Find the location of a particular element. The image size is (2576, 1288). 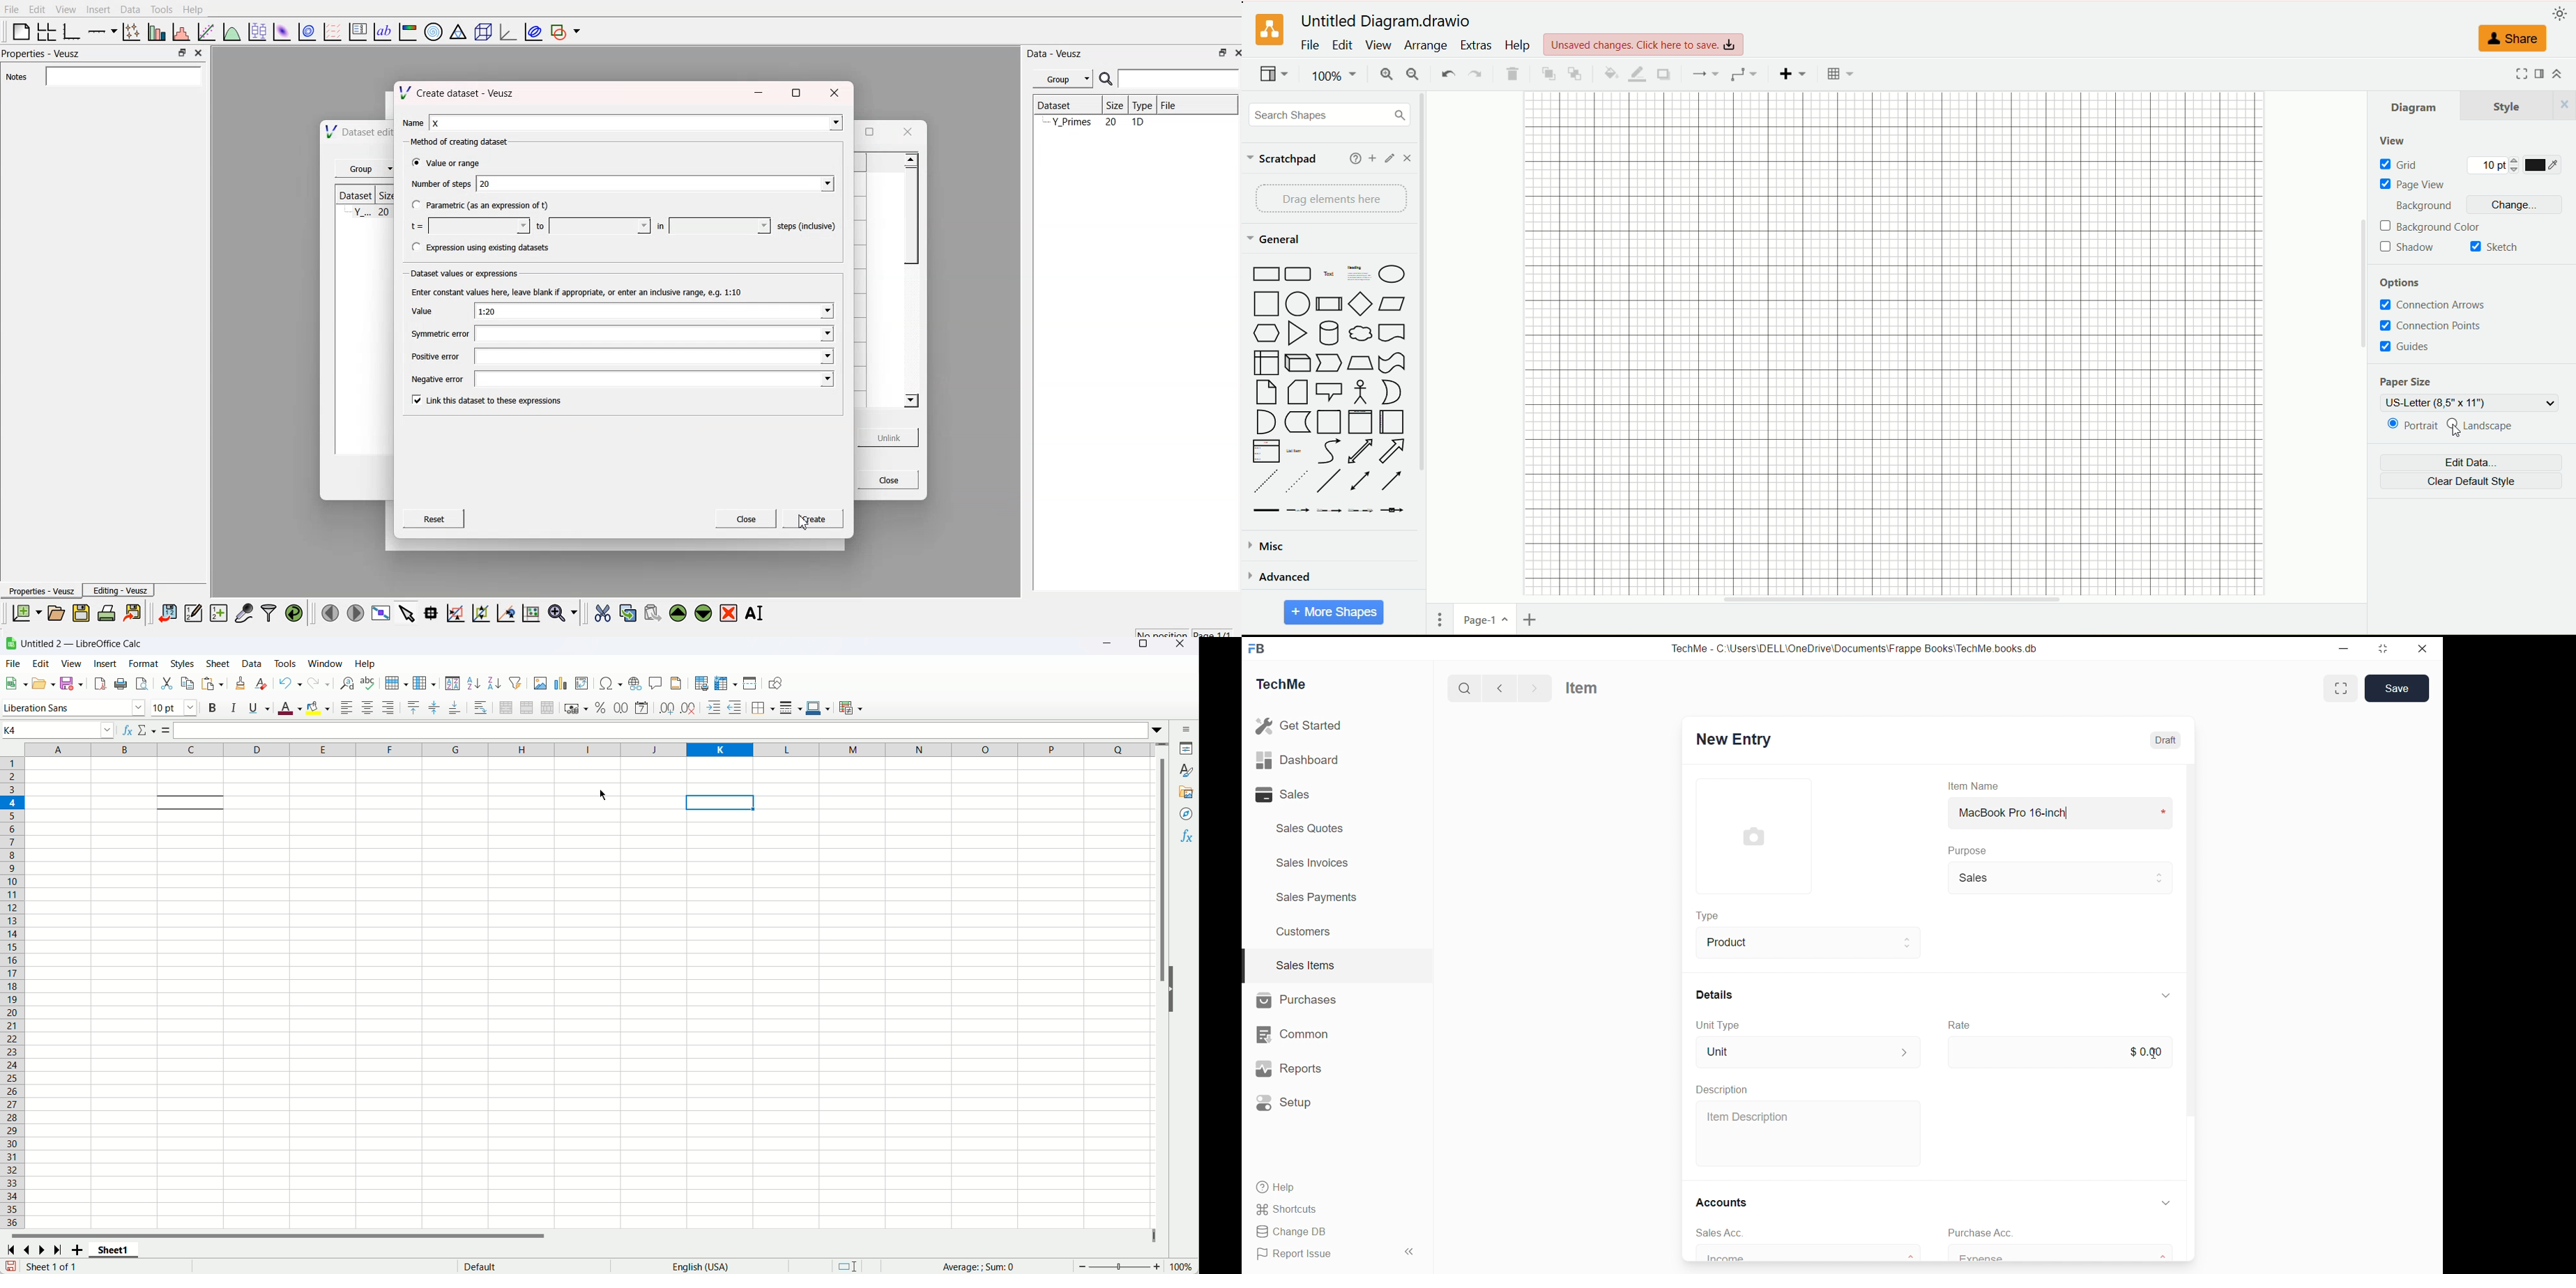

Sales is located at coordinates (1284, 795).